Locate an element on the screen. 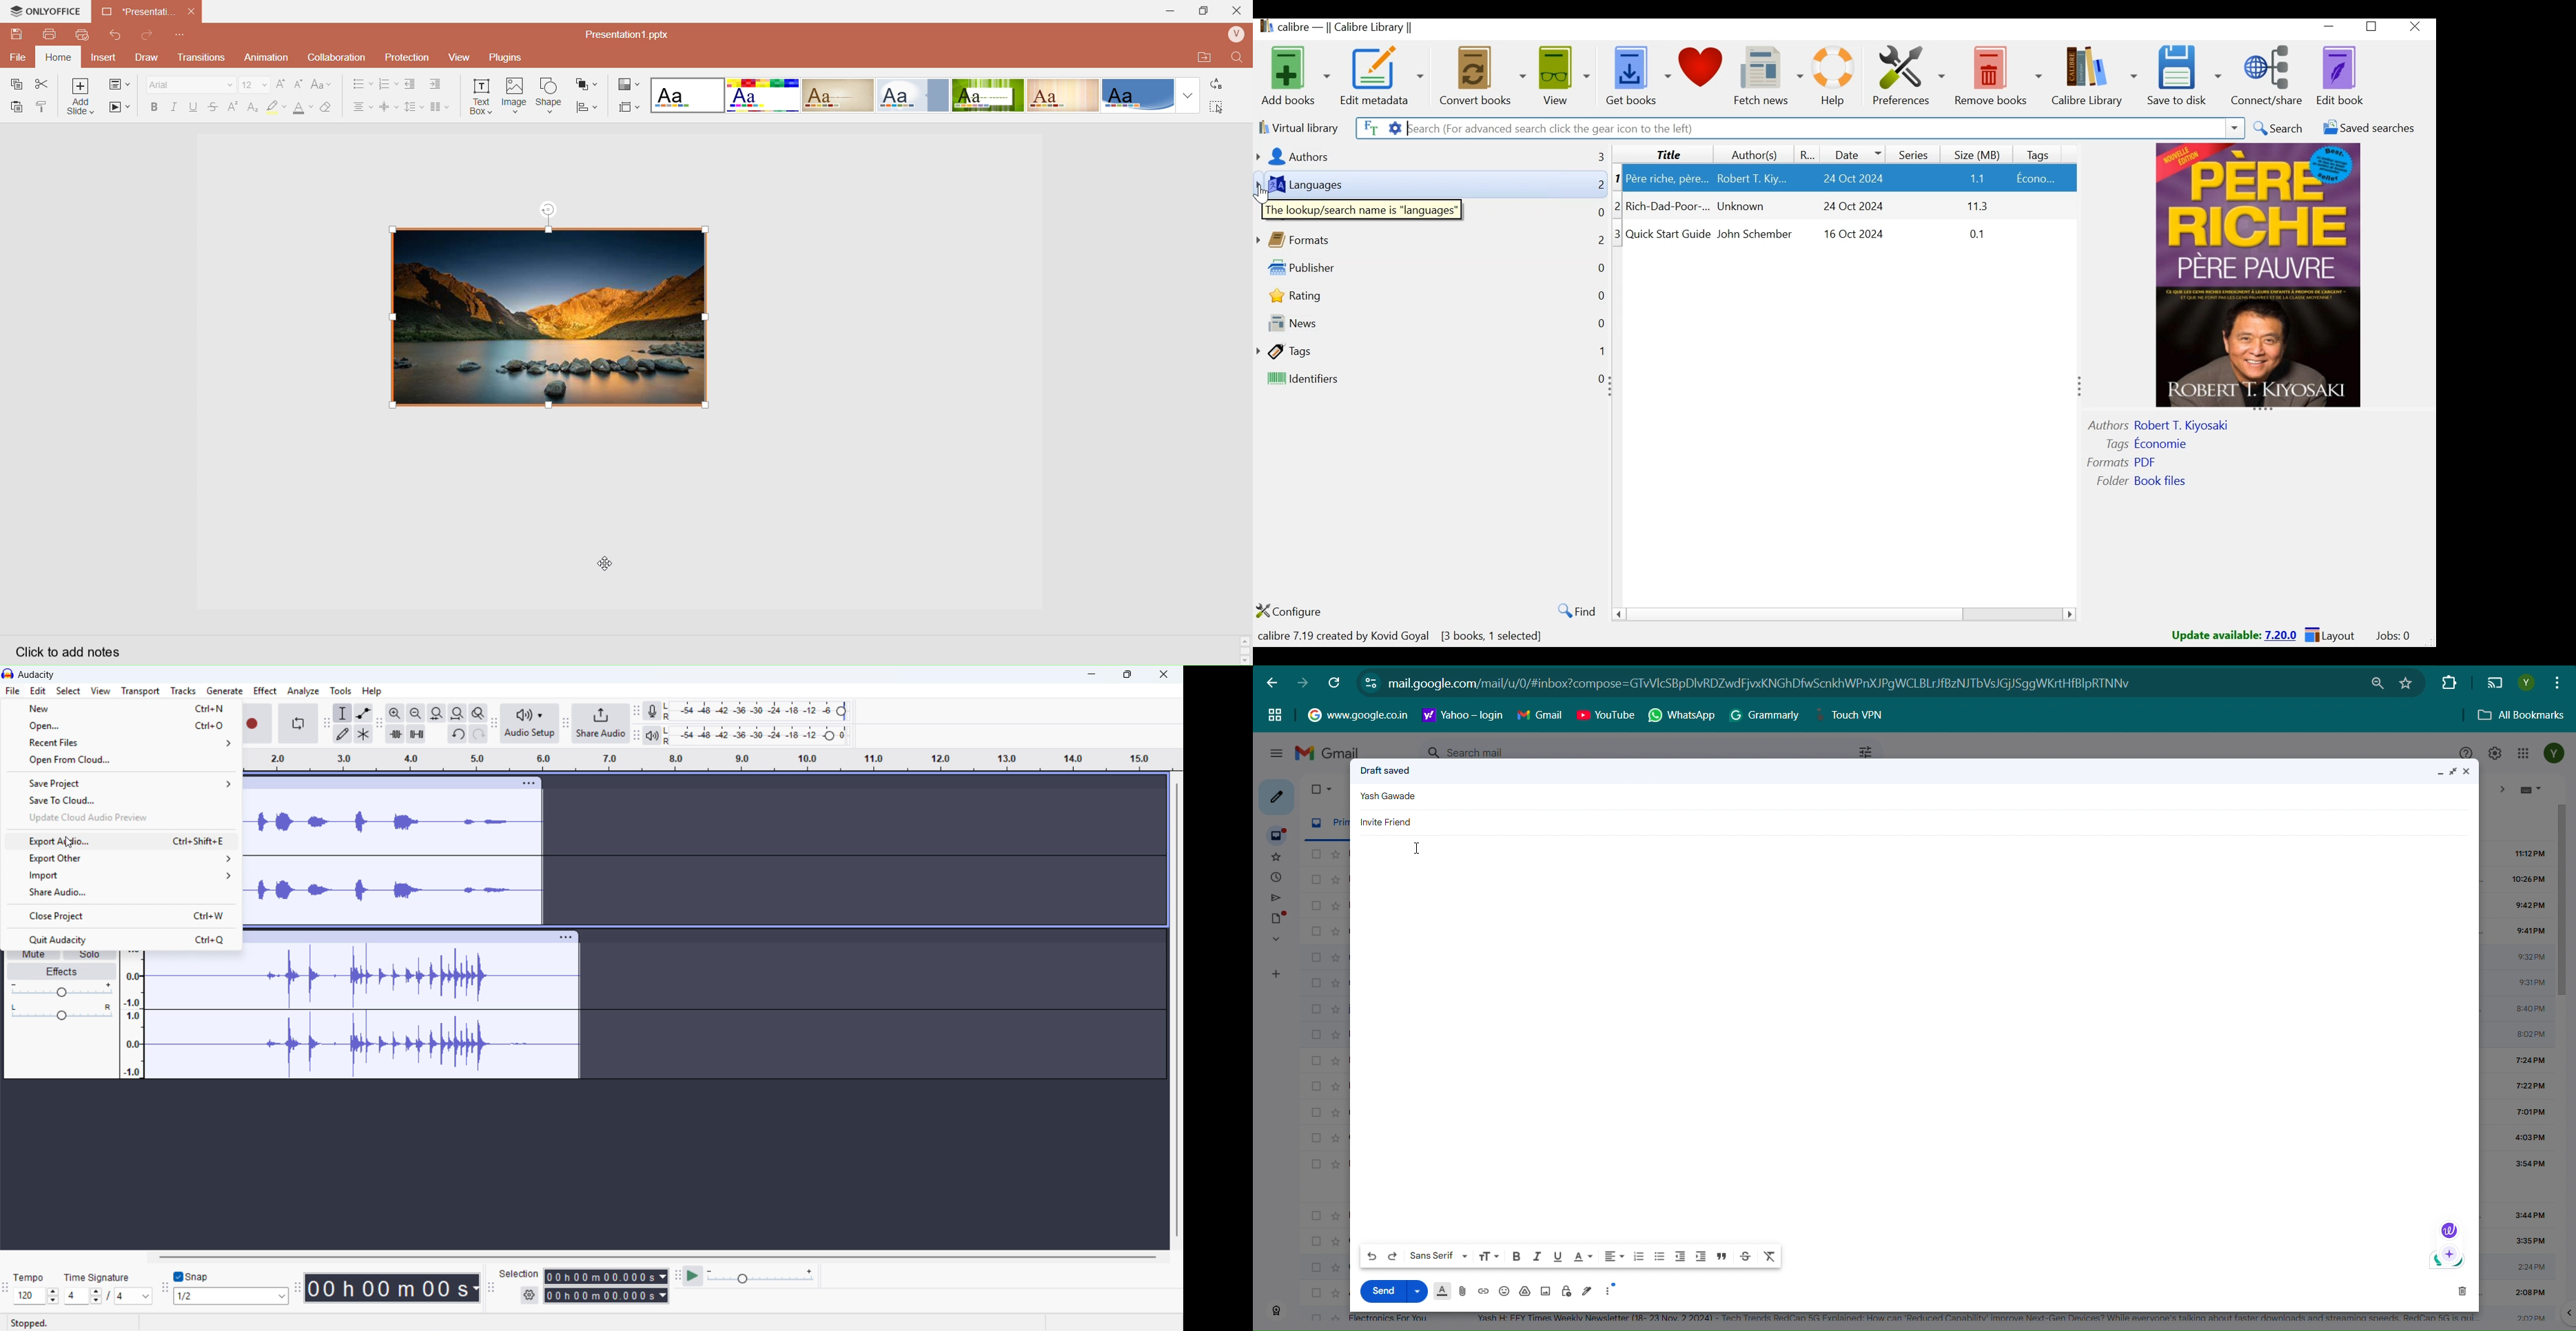 Image resolution: width=2576 pixels, height=1344 pixels. Tag group is located at coordinates (1275, 714).